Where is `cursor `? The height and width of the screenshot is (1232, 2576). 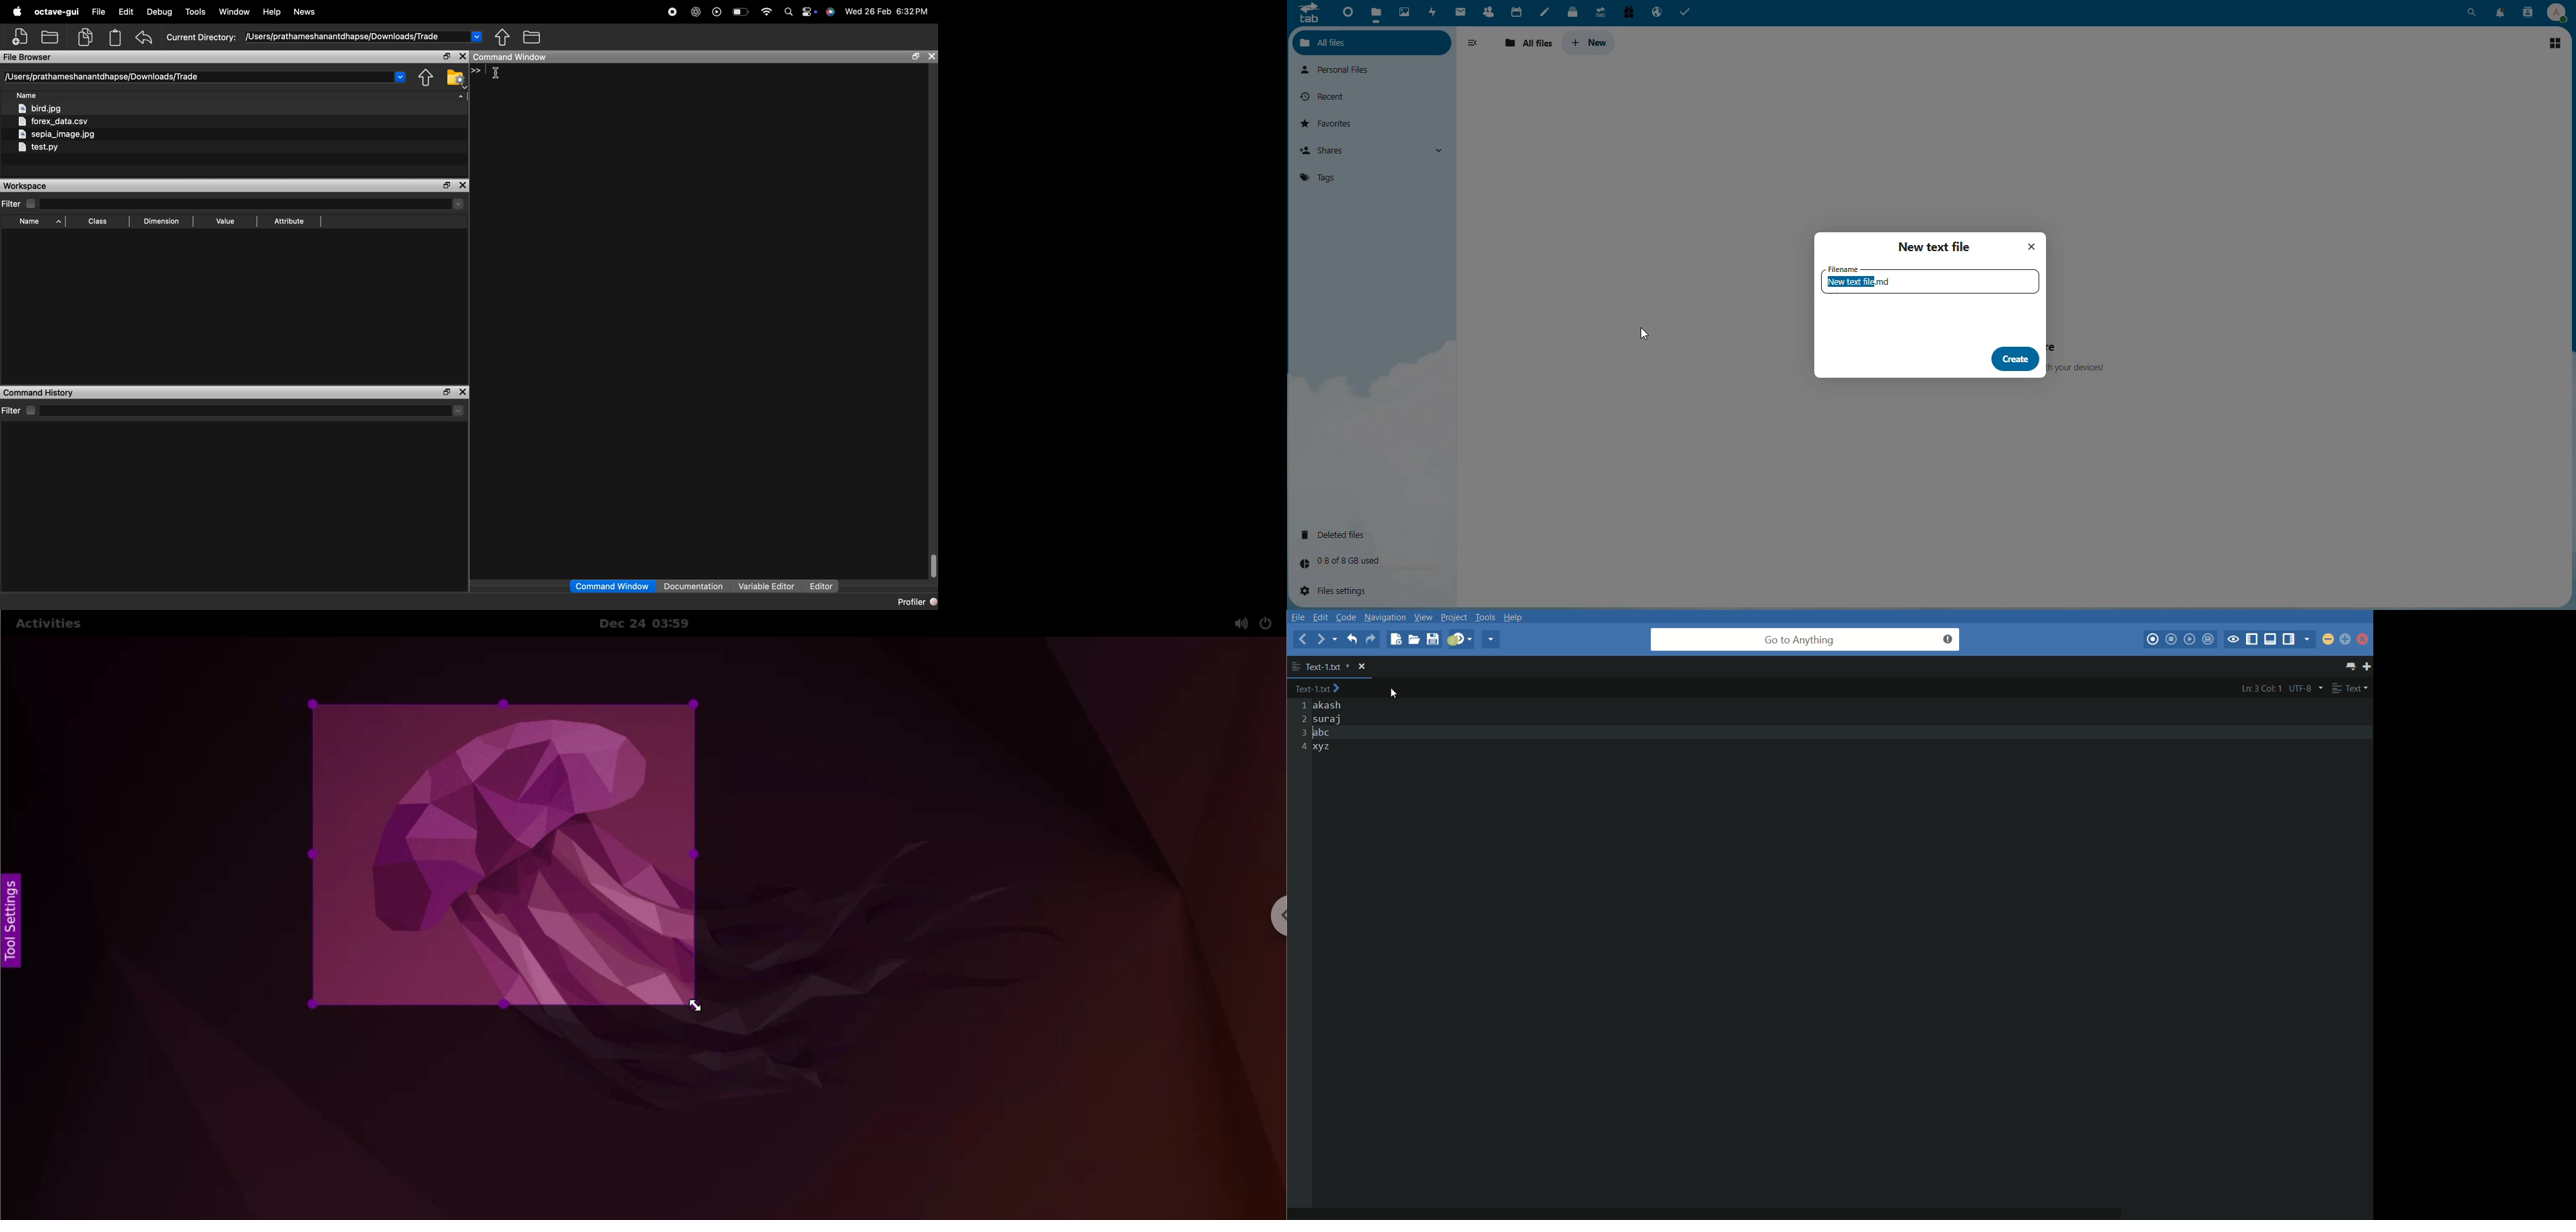 cursor  is located at coordinates (693, 1007).